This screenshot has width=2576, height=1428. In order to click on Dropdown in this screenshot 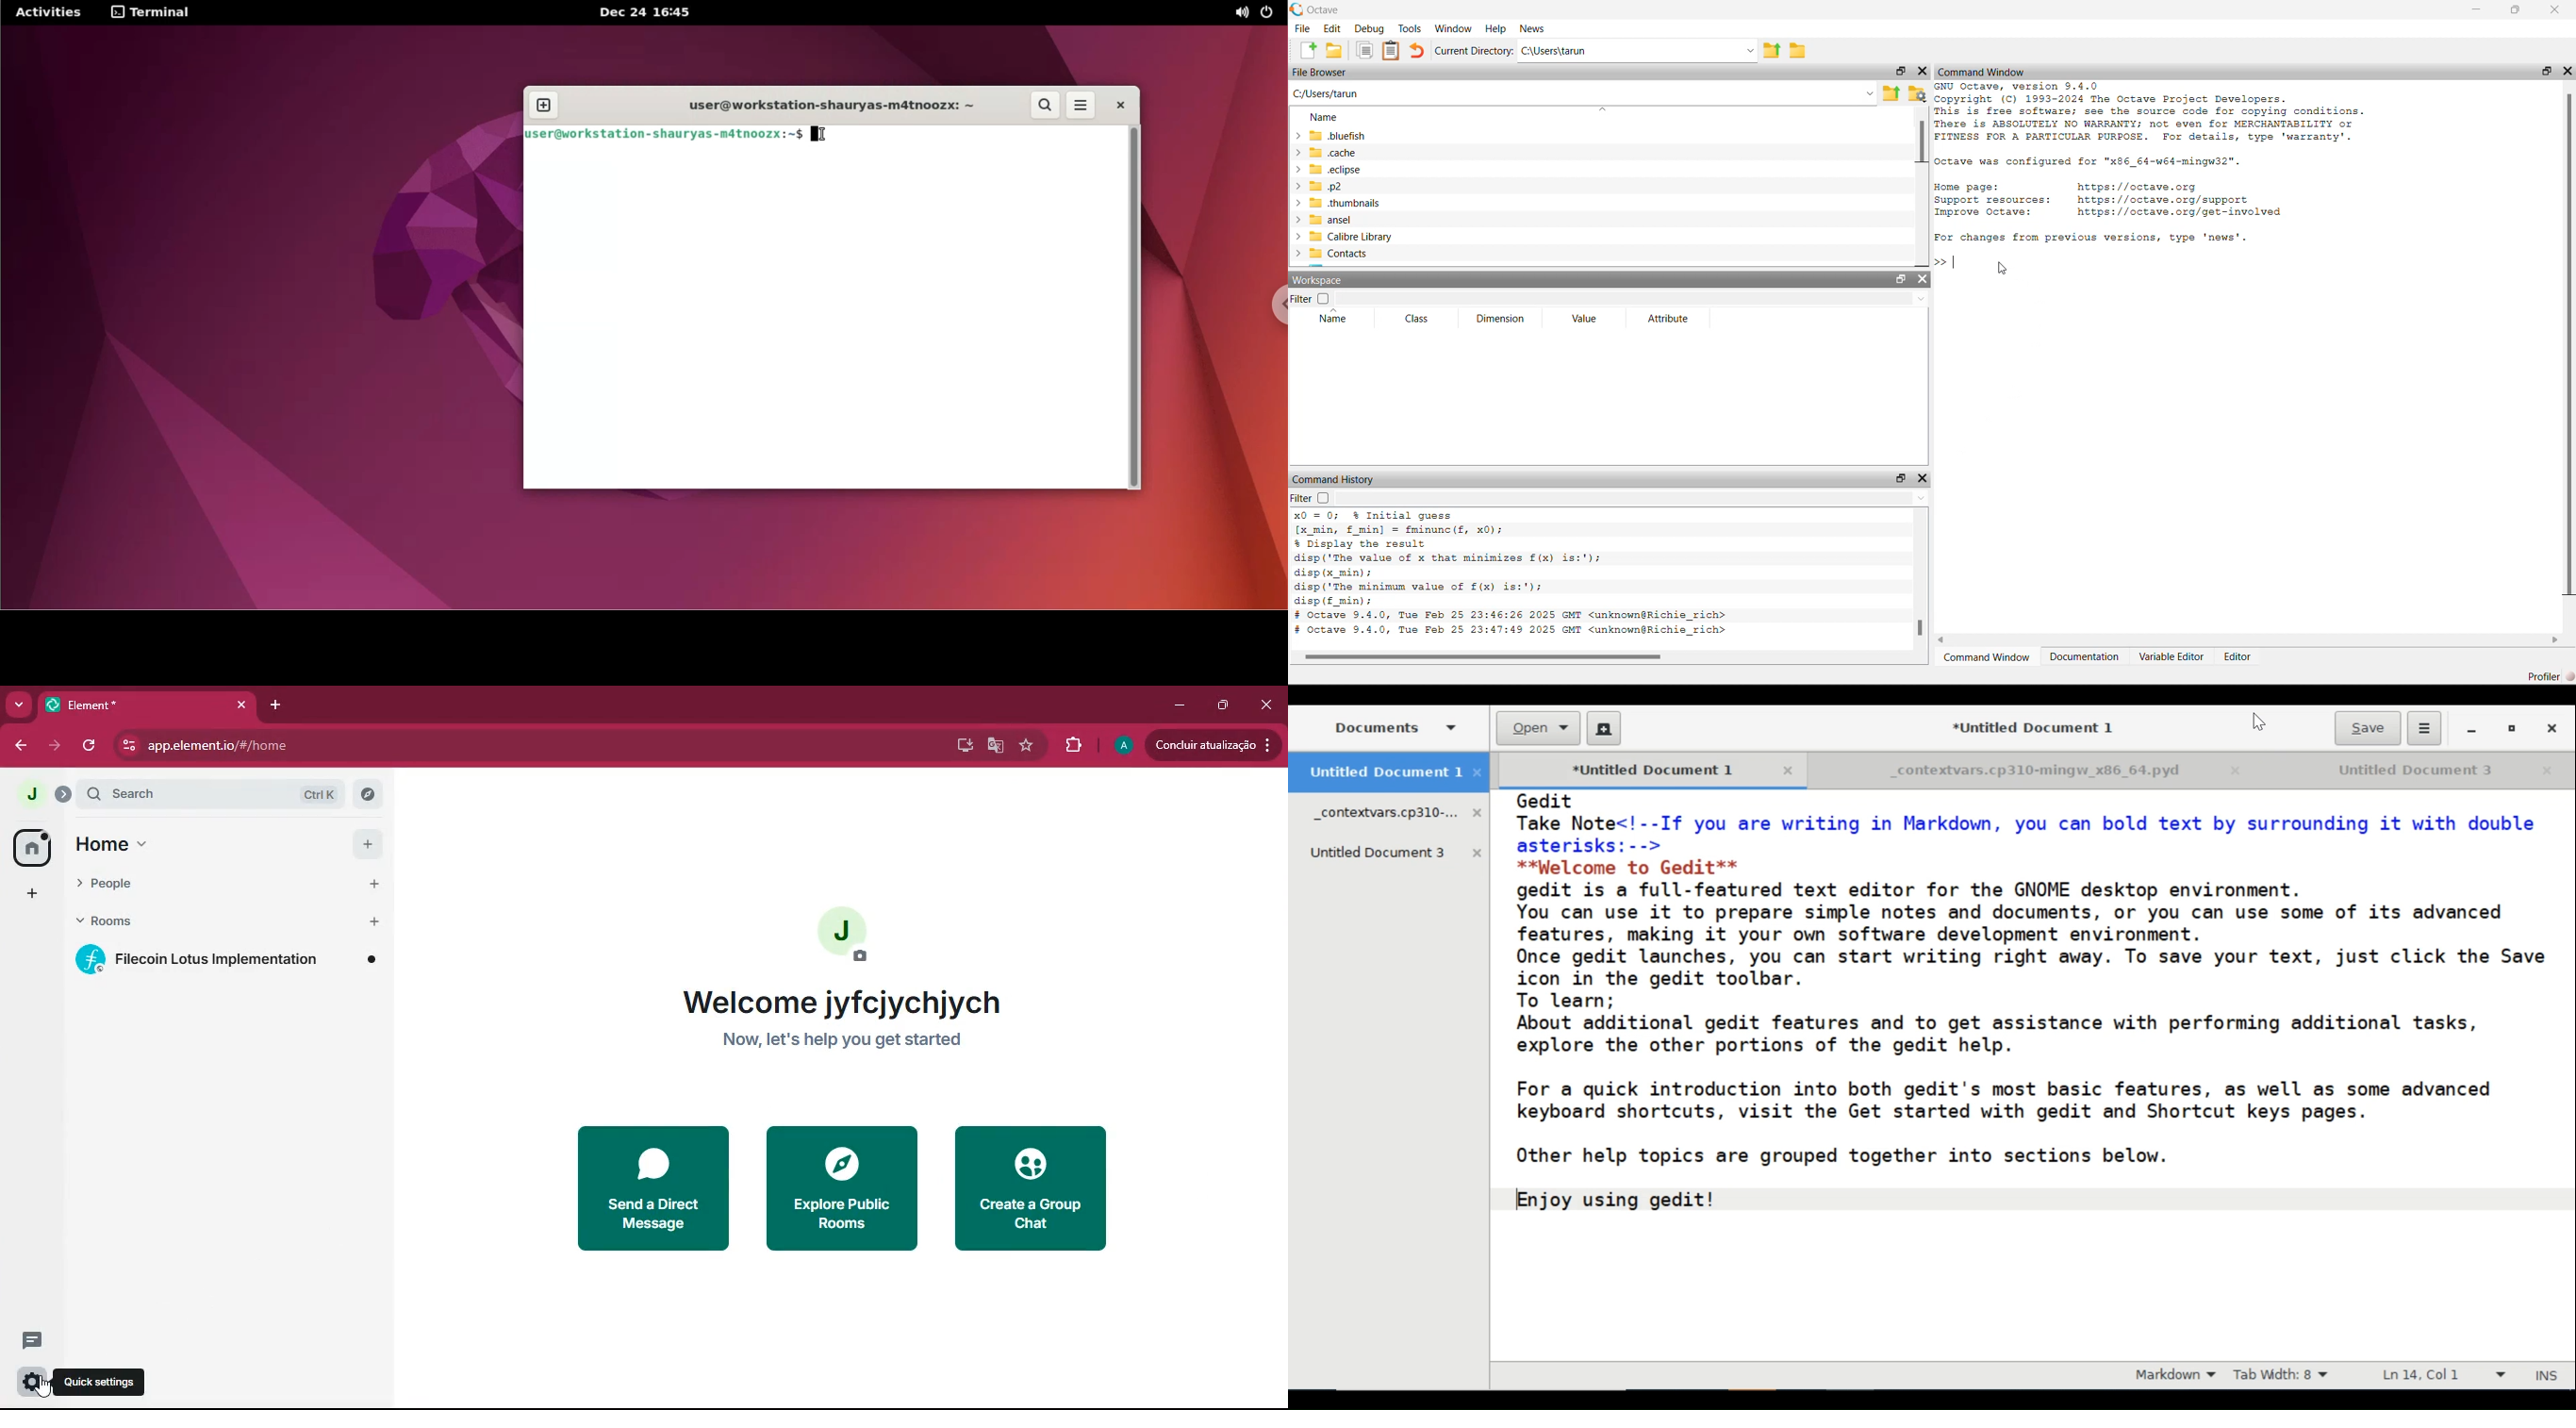, I will do `click(1868, 92)`.